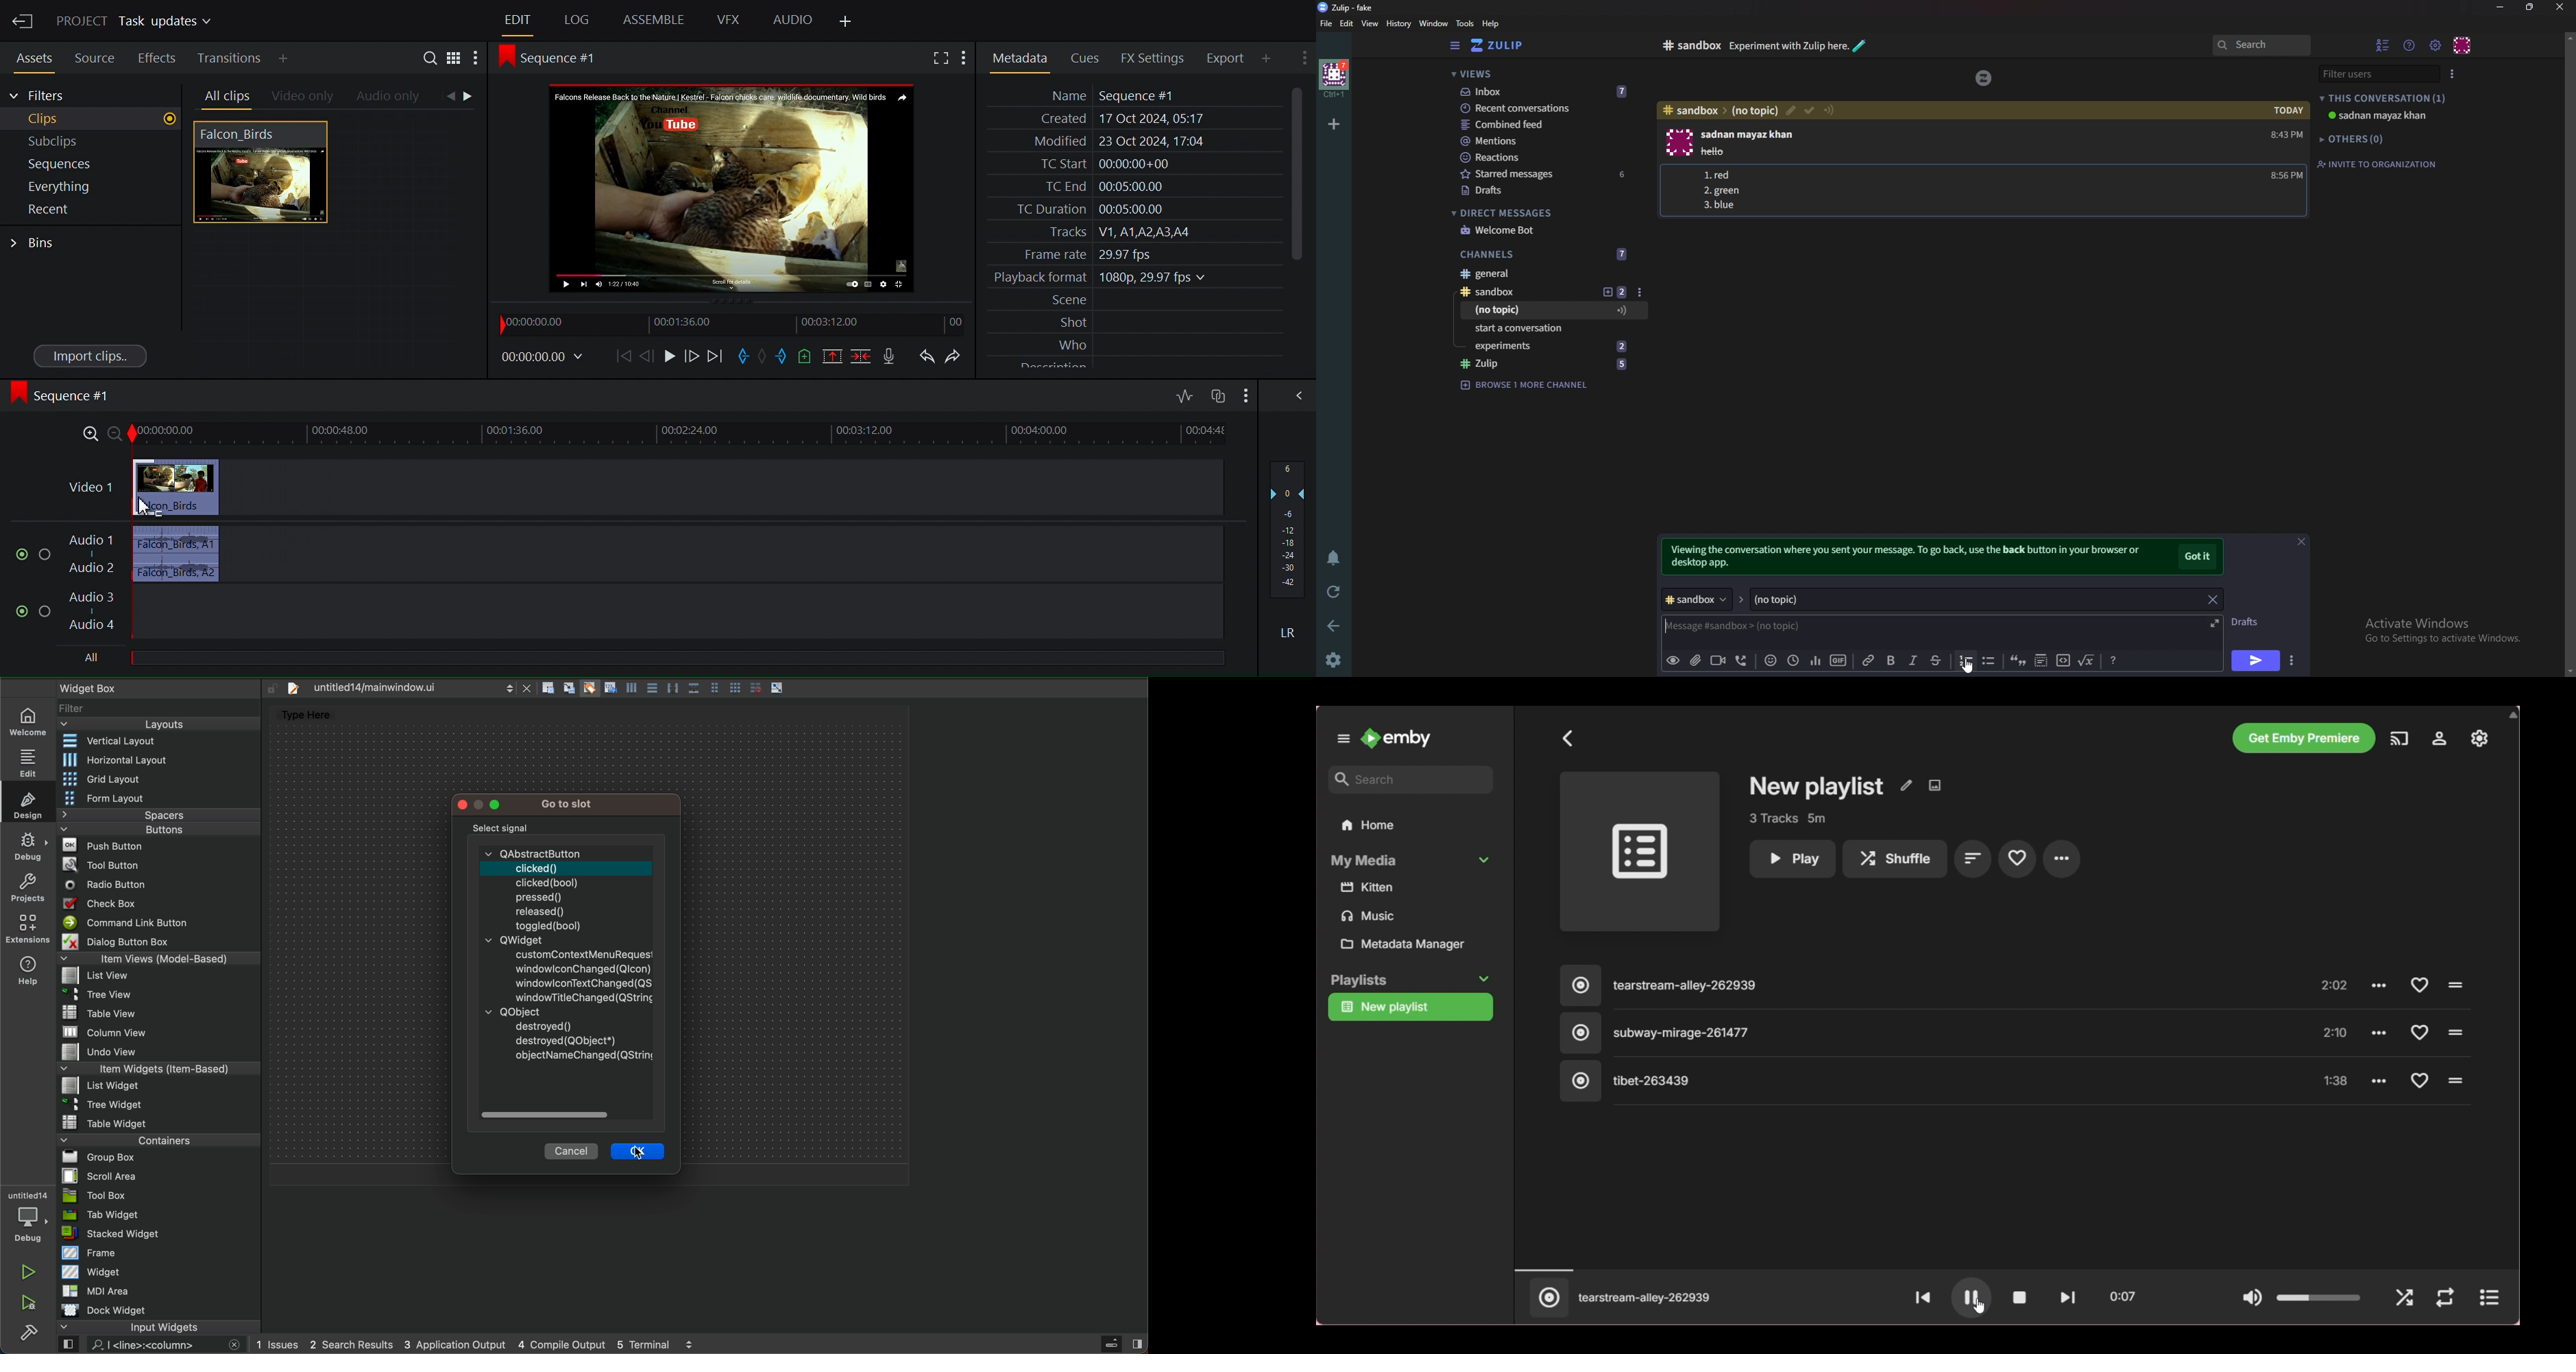 Image resolution: width=2576 pixels, height=1372 pixels. I want to click on Info, so click(1830, 47).